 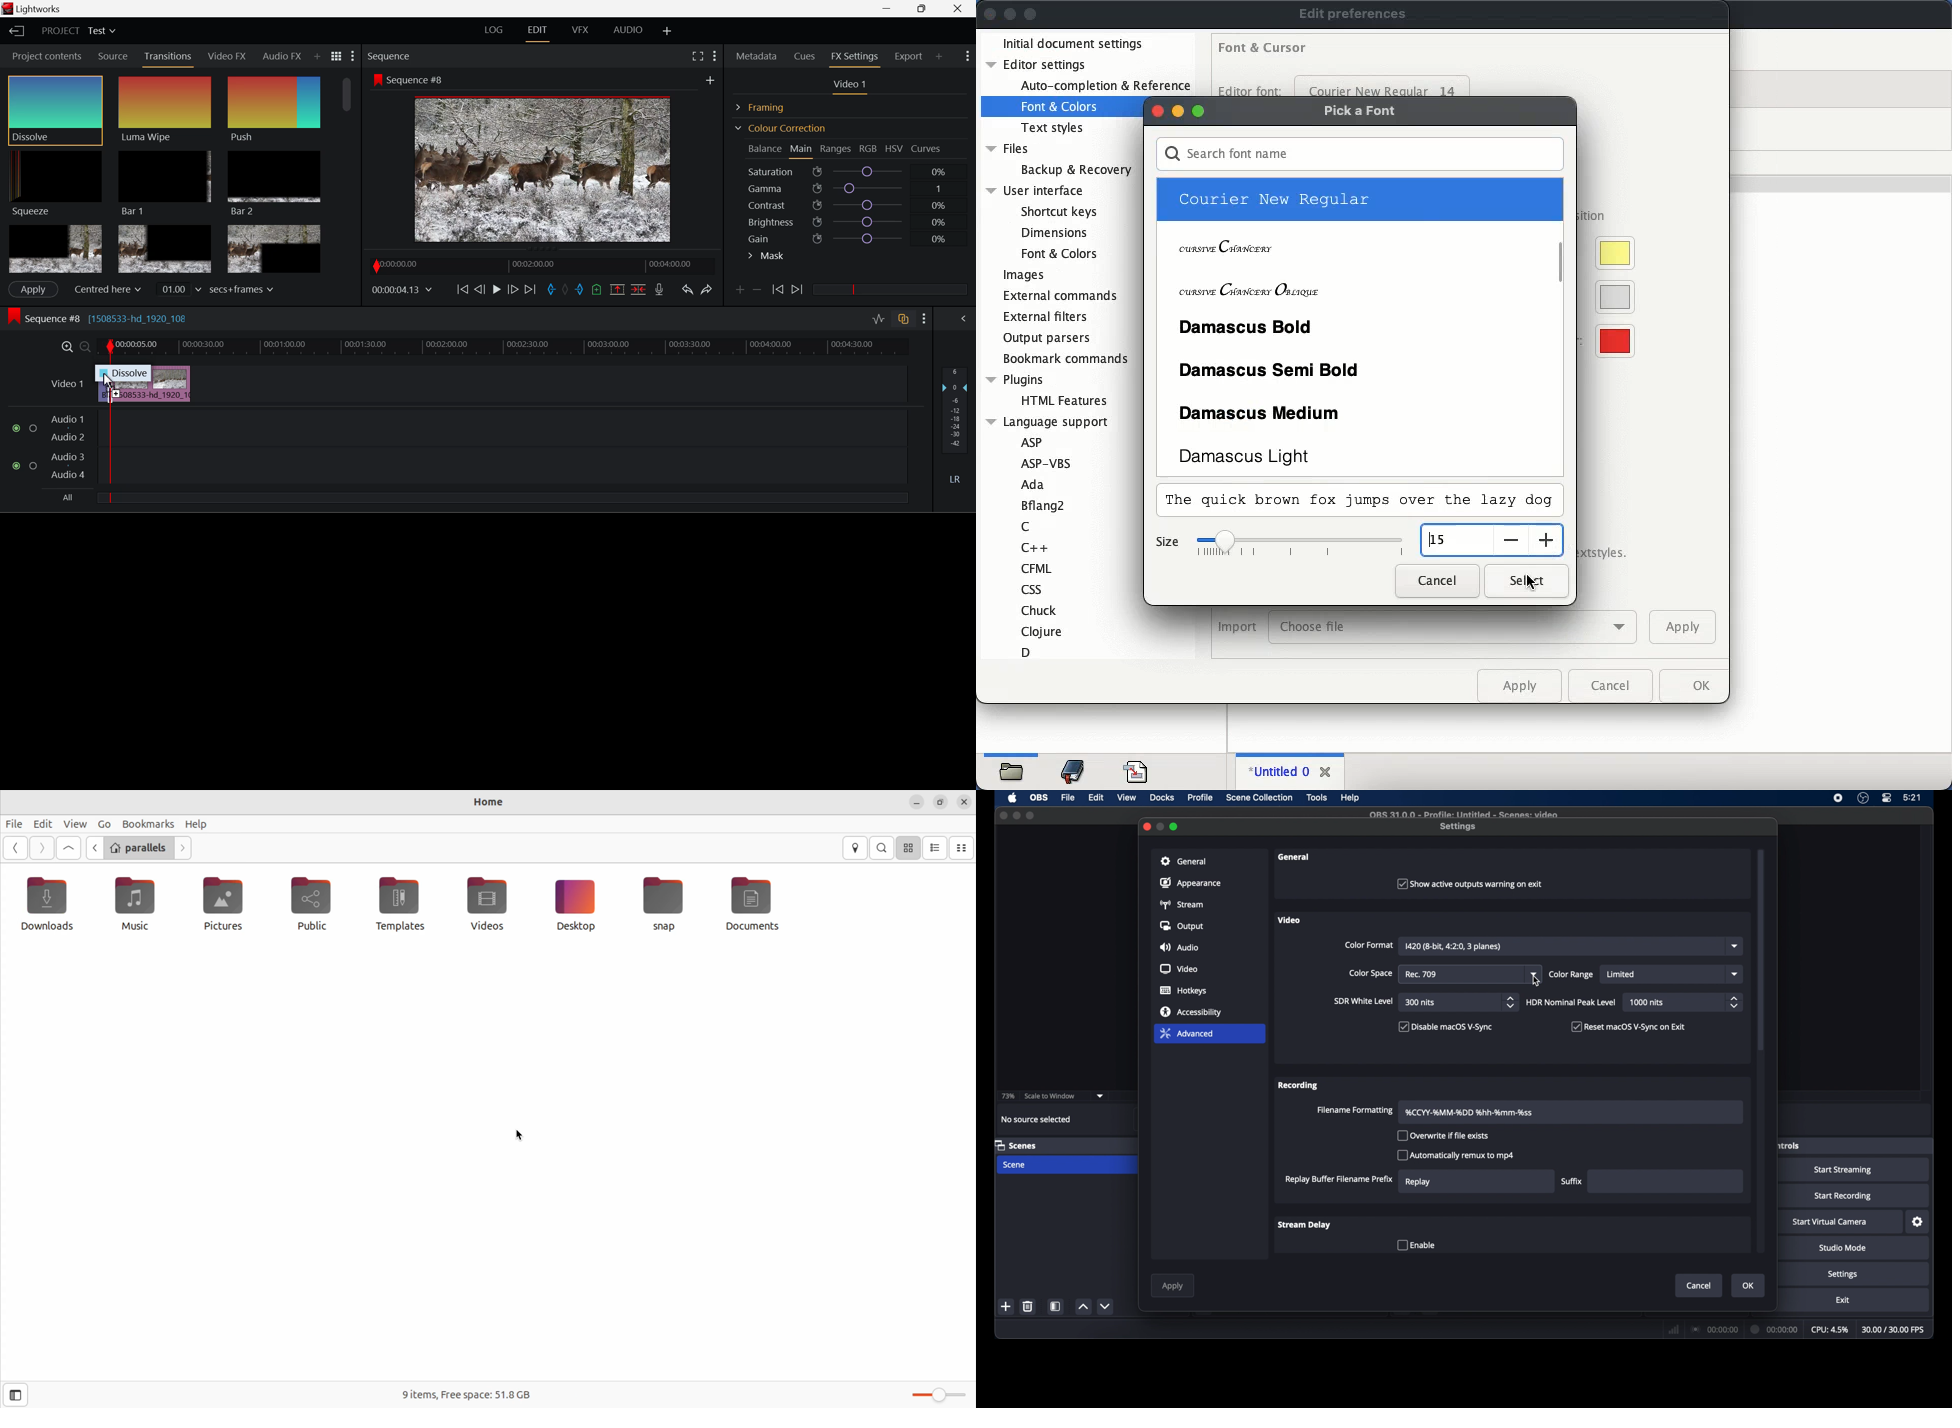 What do you see at coordinates (780, 128) in the screenshot?
I see `Colour Correction` at bounding box center [780, 128].